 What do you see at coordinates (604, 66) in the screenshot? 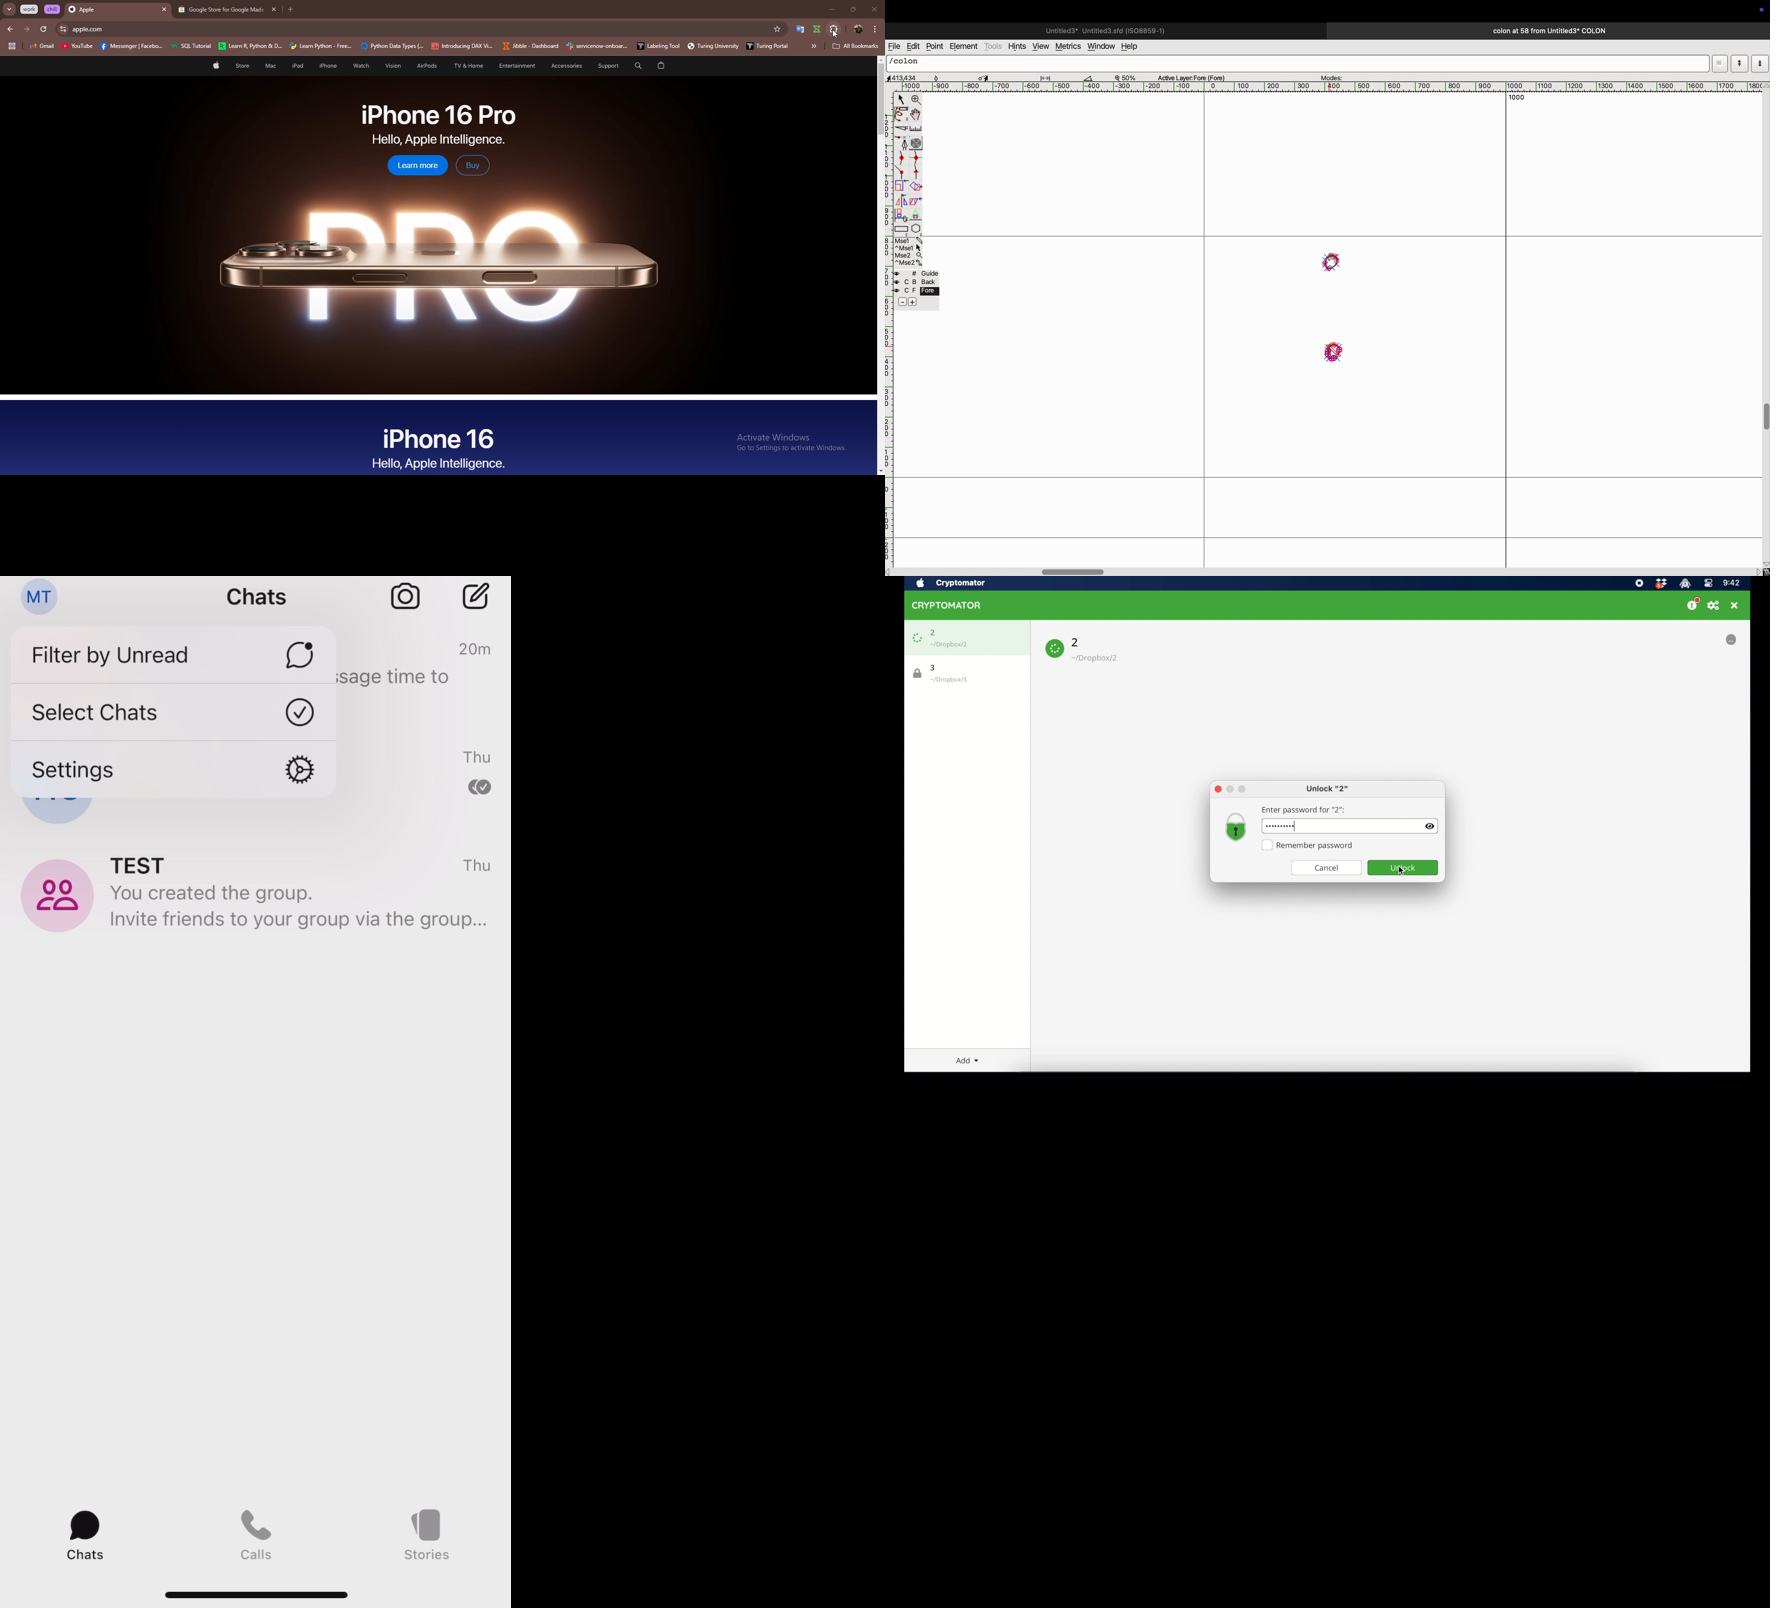
I see `Support` at bounding box center [604, 66].